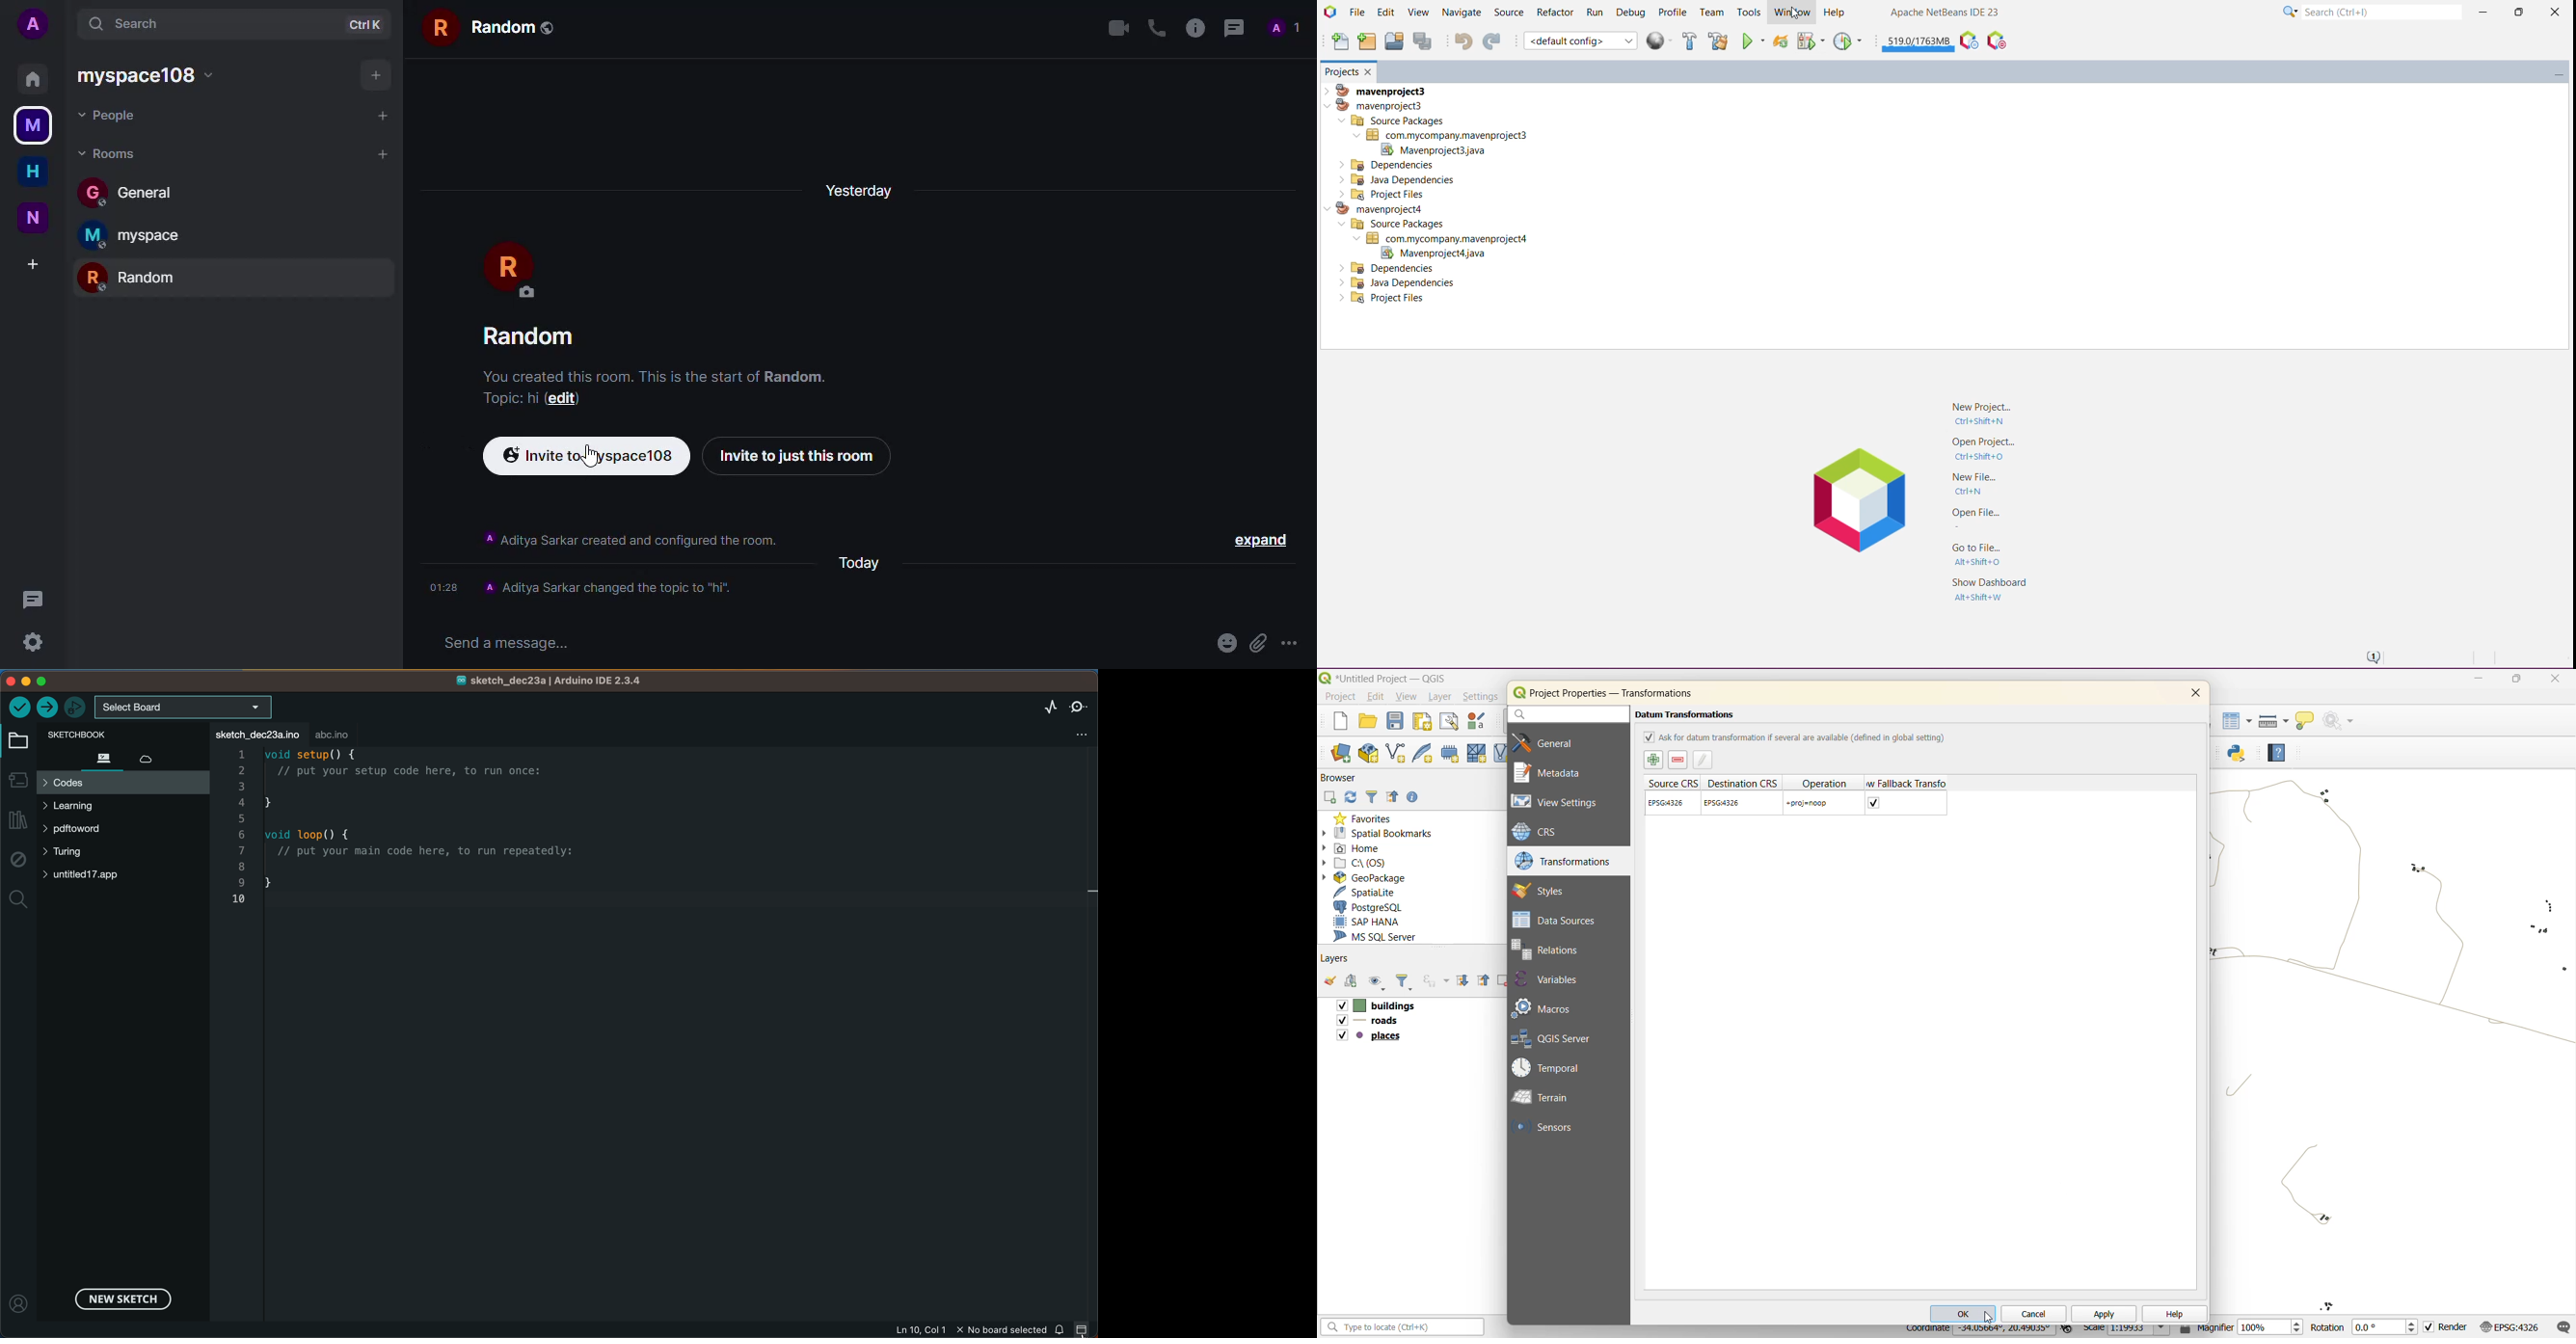  What do you see at coordinates (334, 735) in the screenshot?
I see `abc` at bounding box center [334, 735].